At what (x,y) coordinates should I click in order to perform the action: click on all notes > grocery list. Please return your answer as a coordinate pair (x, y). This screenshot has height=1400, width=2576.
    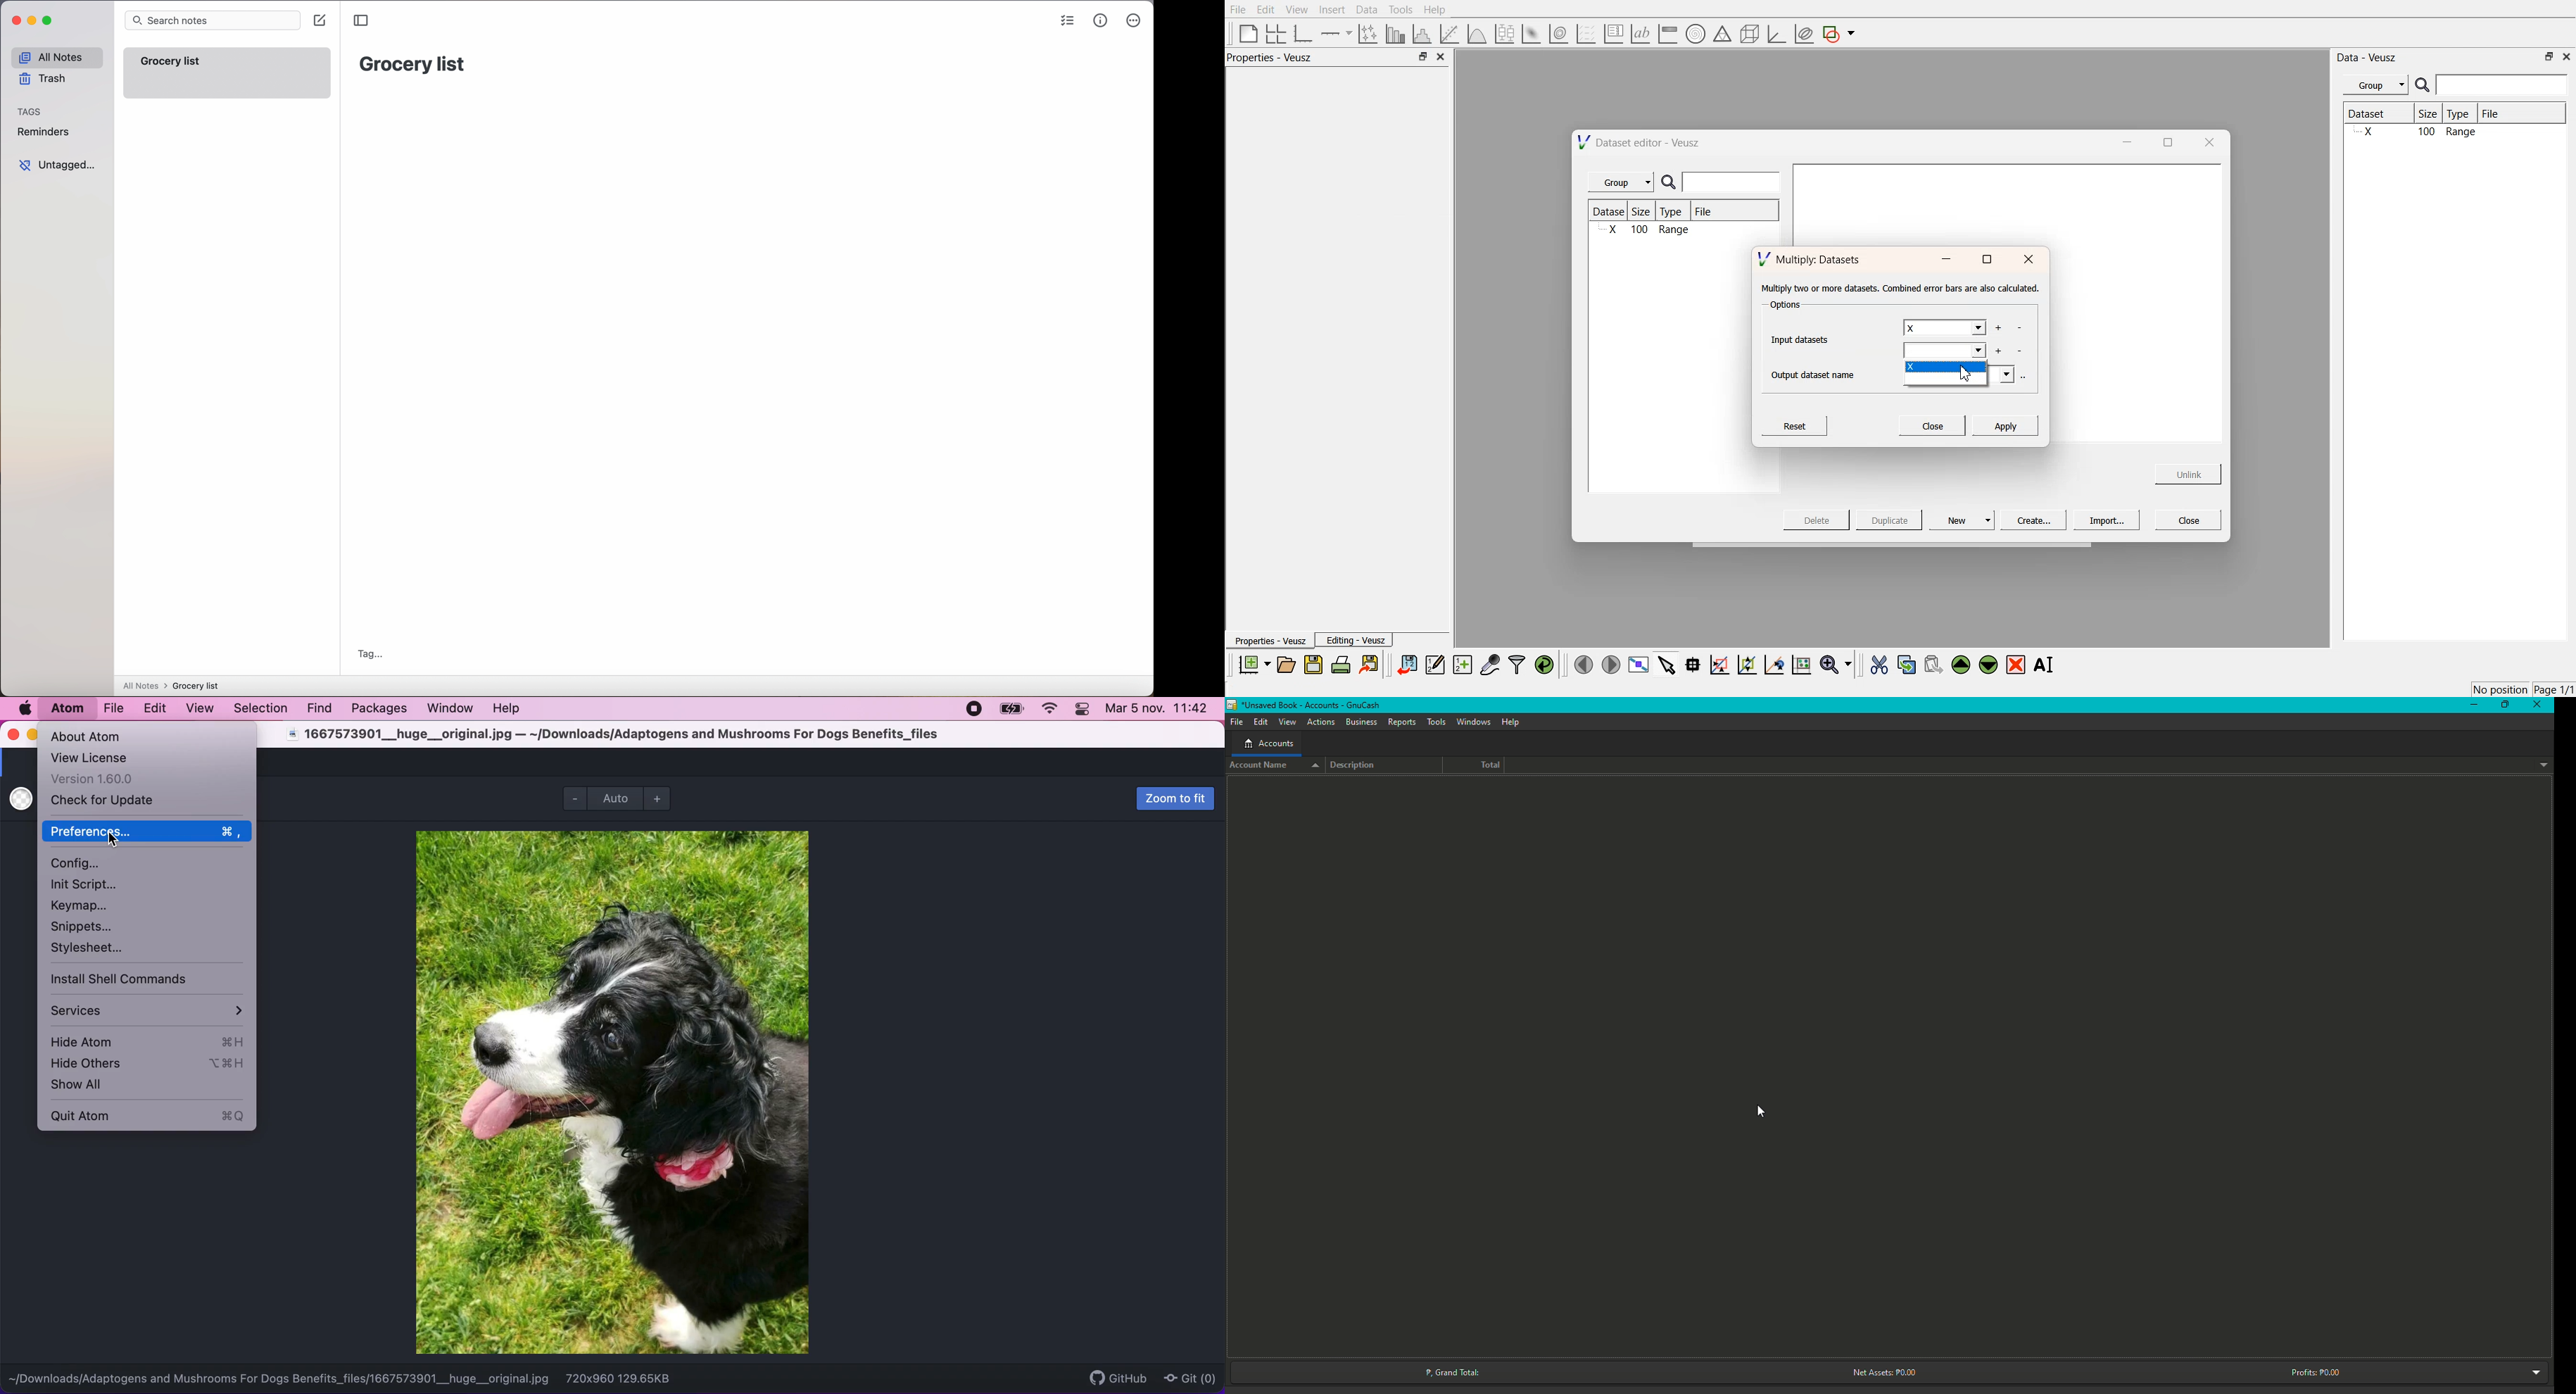
    Looking at the image, I should click on (174, 686).